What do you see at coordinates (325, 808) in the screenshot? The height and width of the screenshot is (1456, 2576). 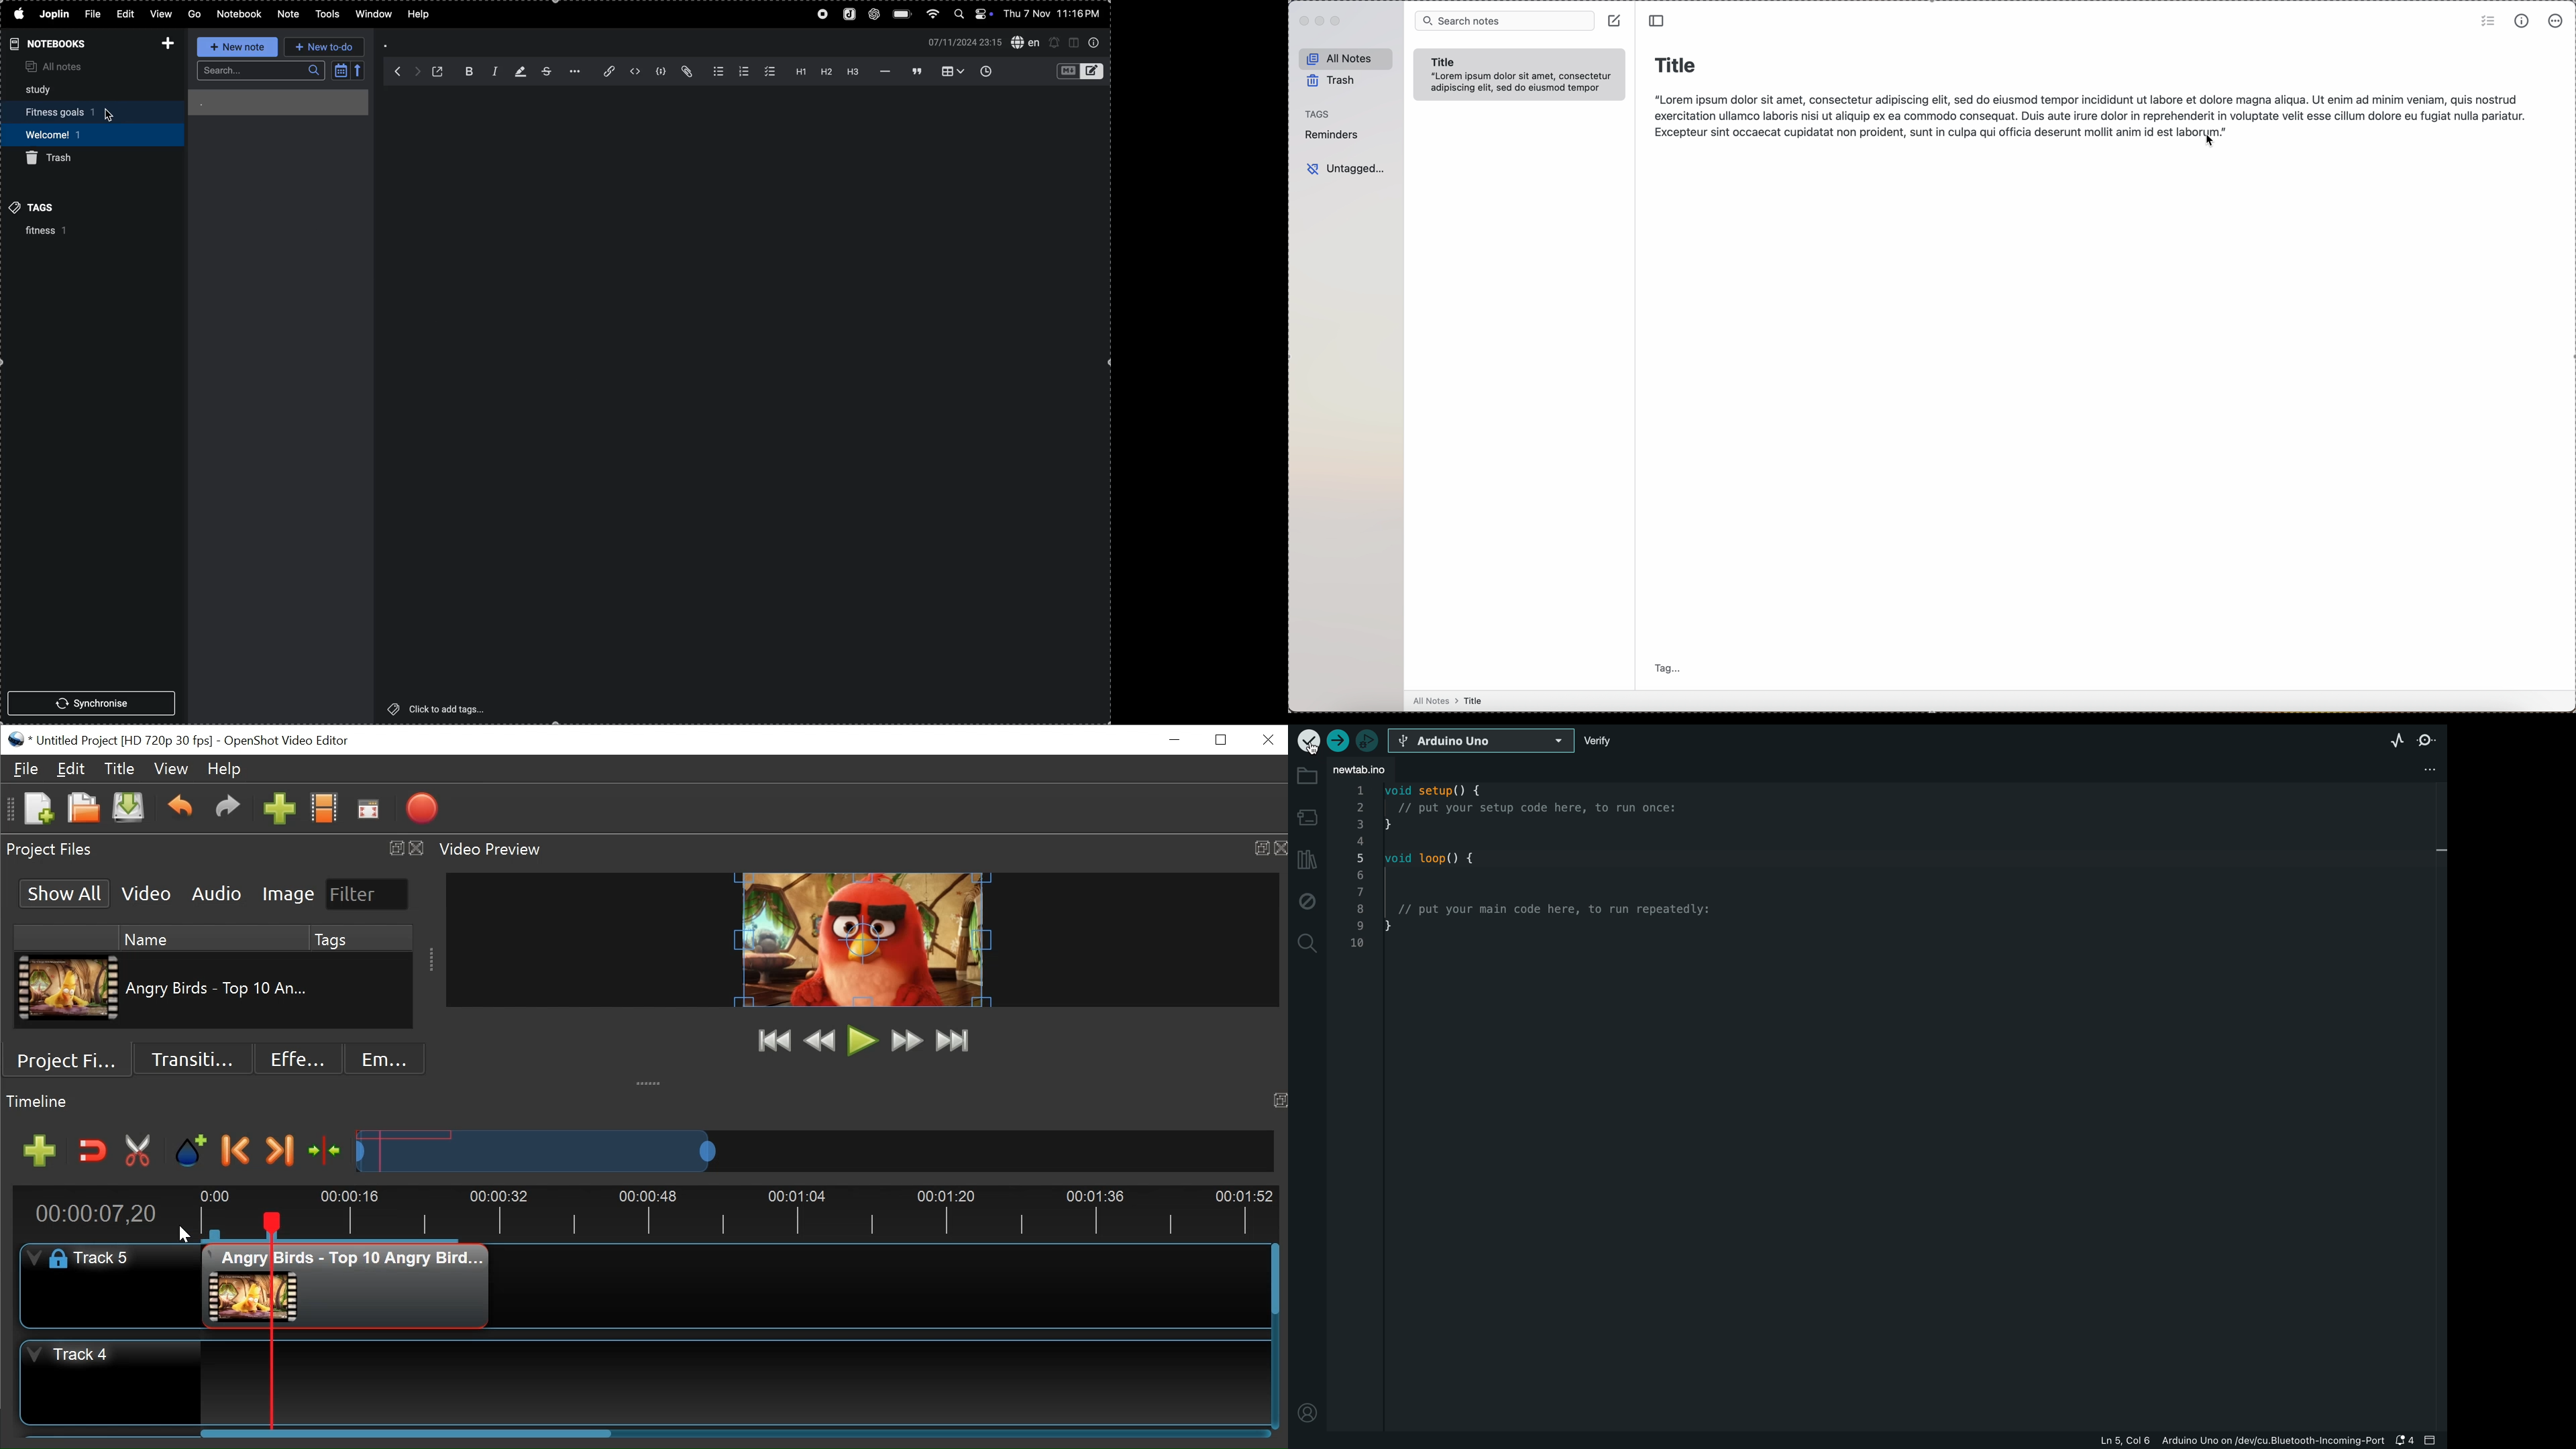 I see `Chooses Profile` at bounding box center [325, 808].